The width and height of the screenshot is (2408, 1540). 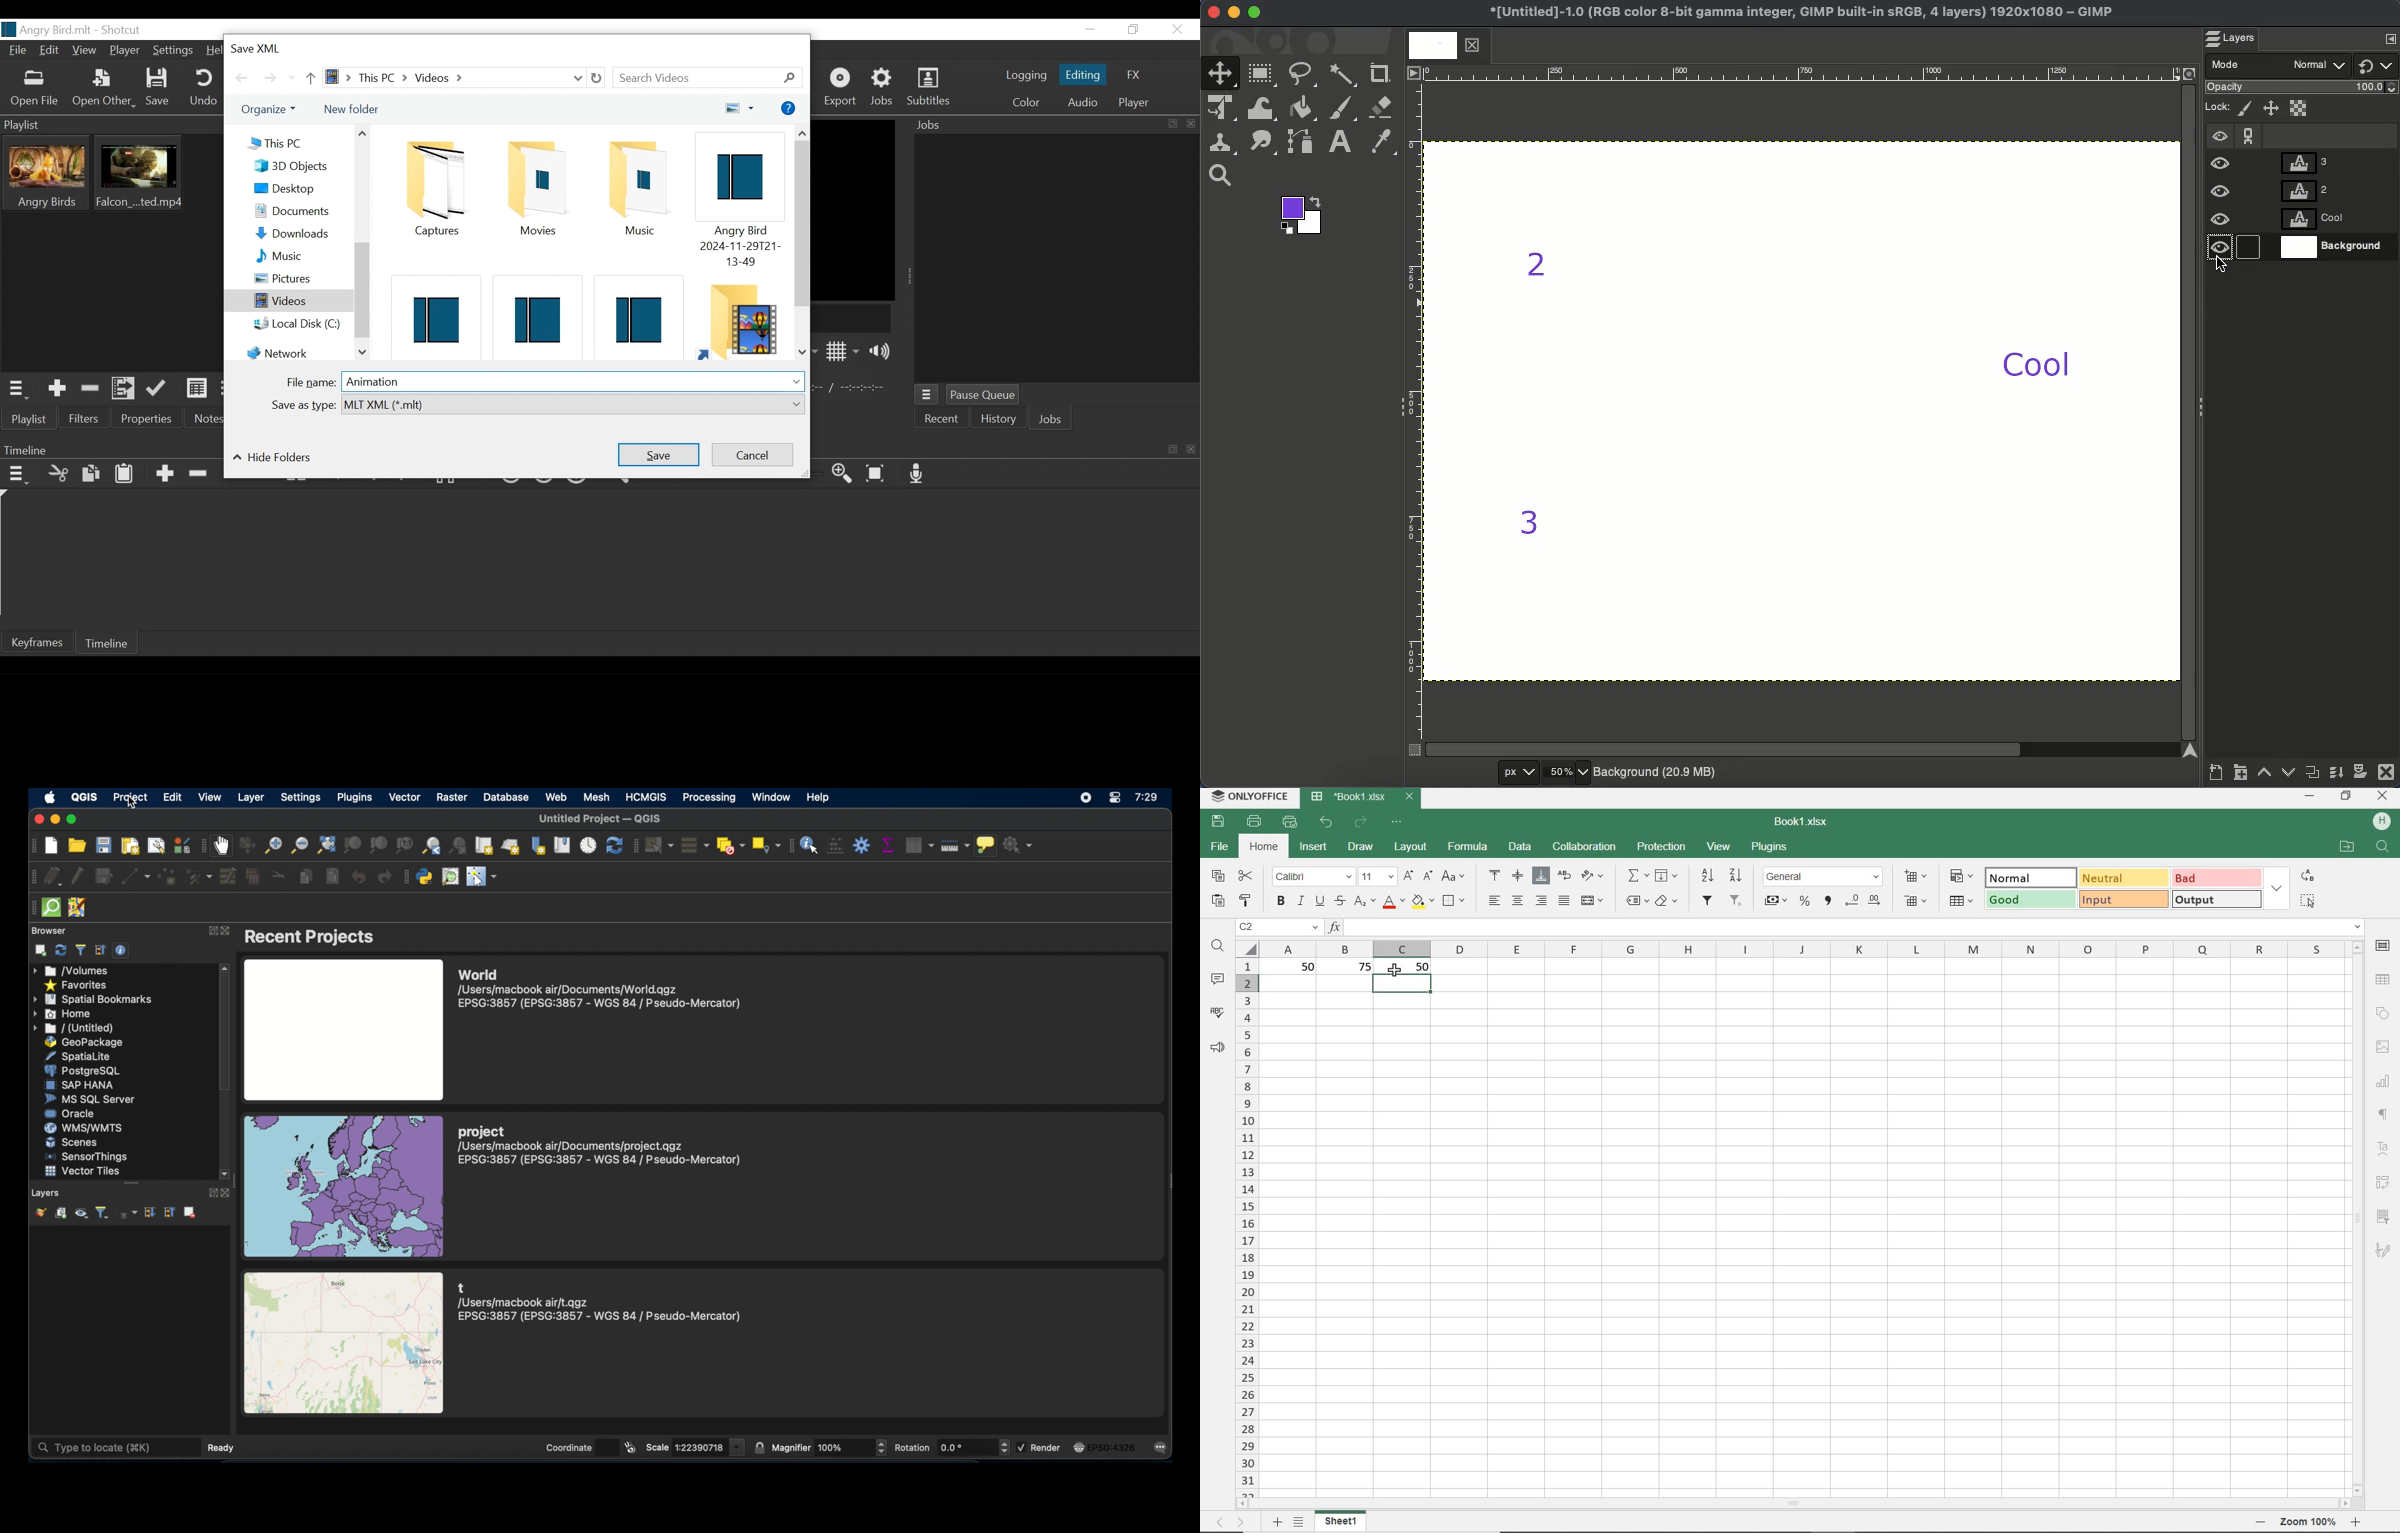 I want to click on borders, so click(x=1455, y=900).